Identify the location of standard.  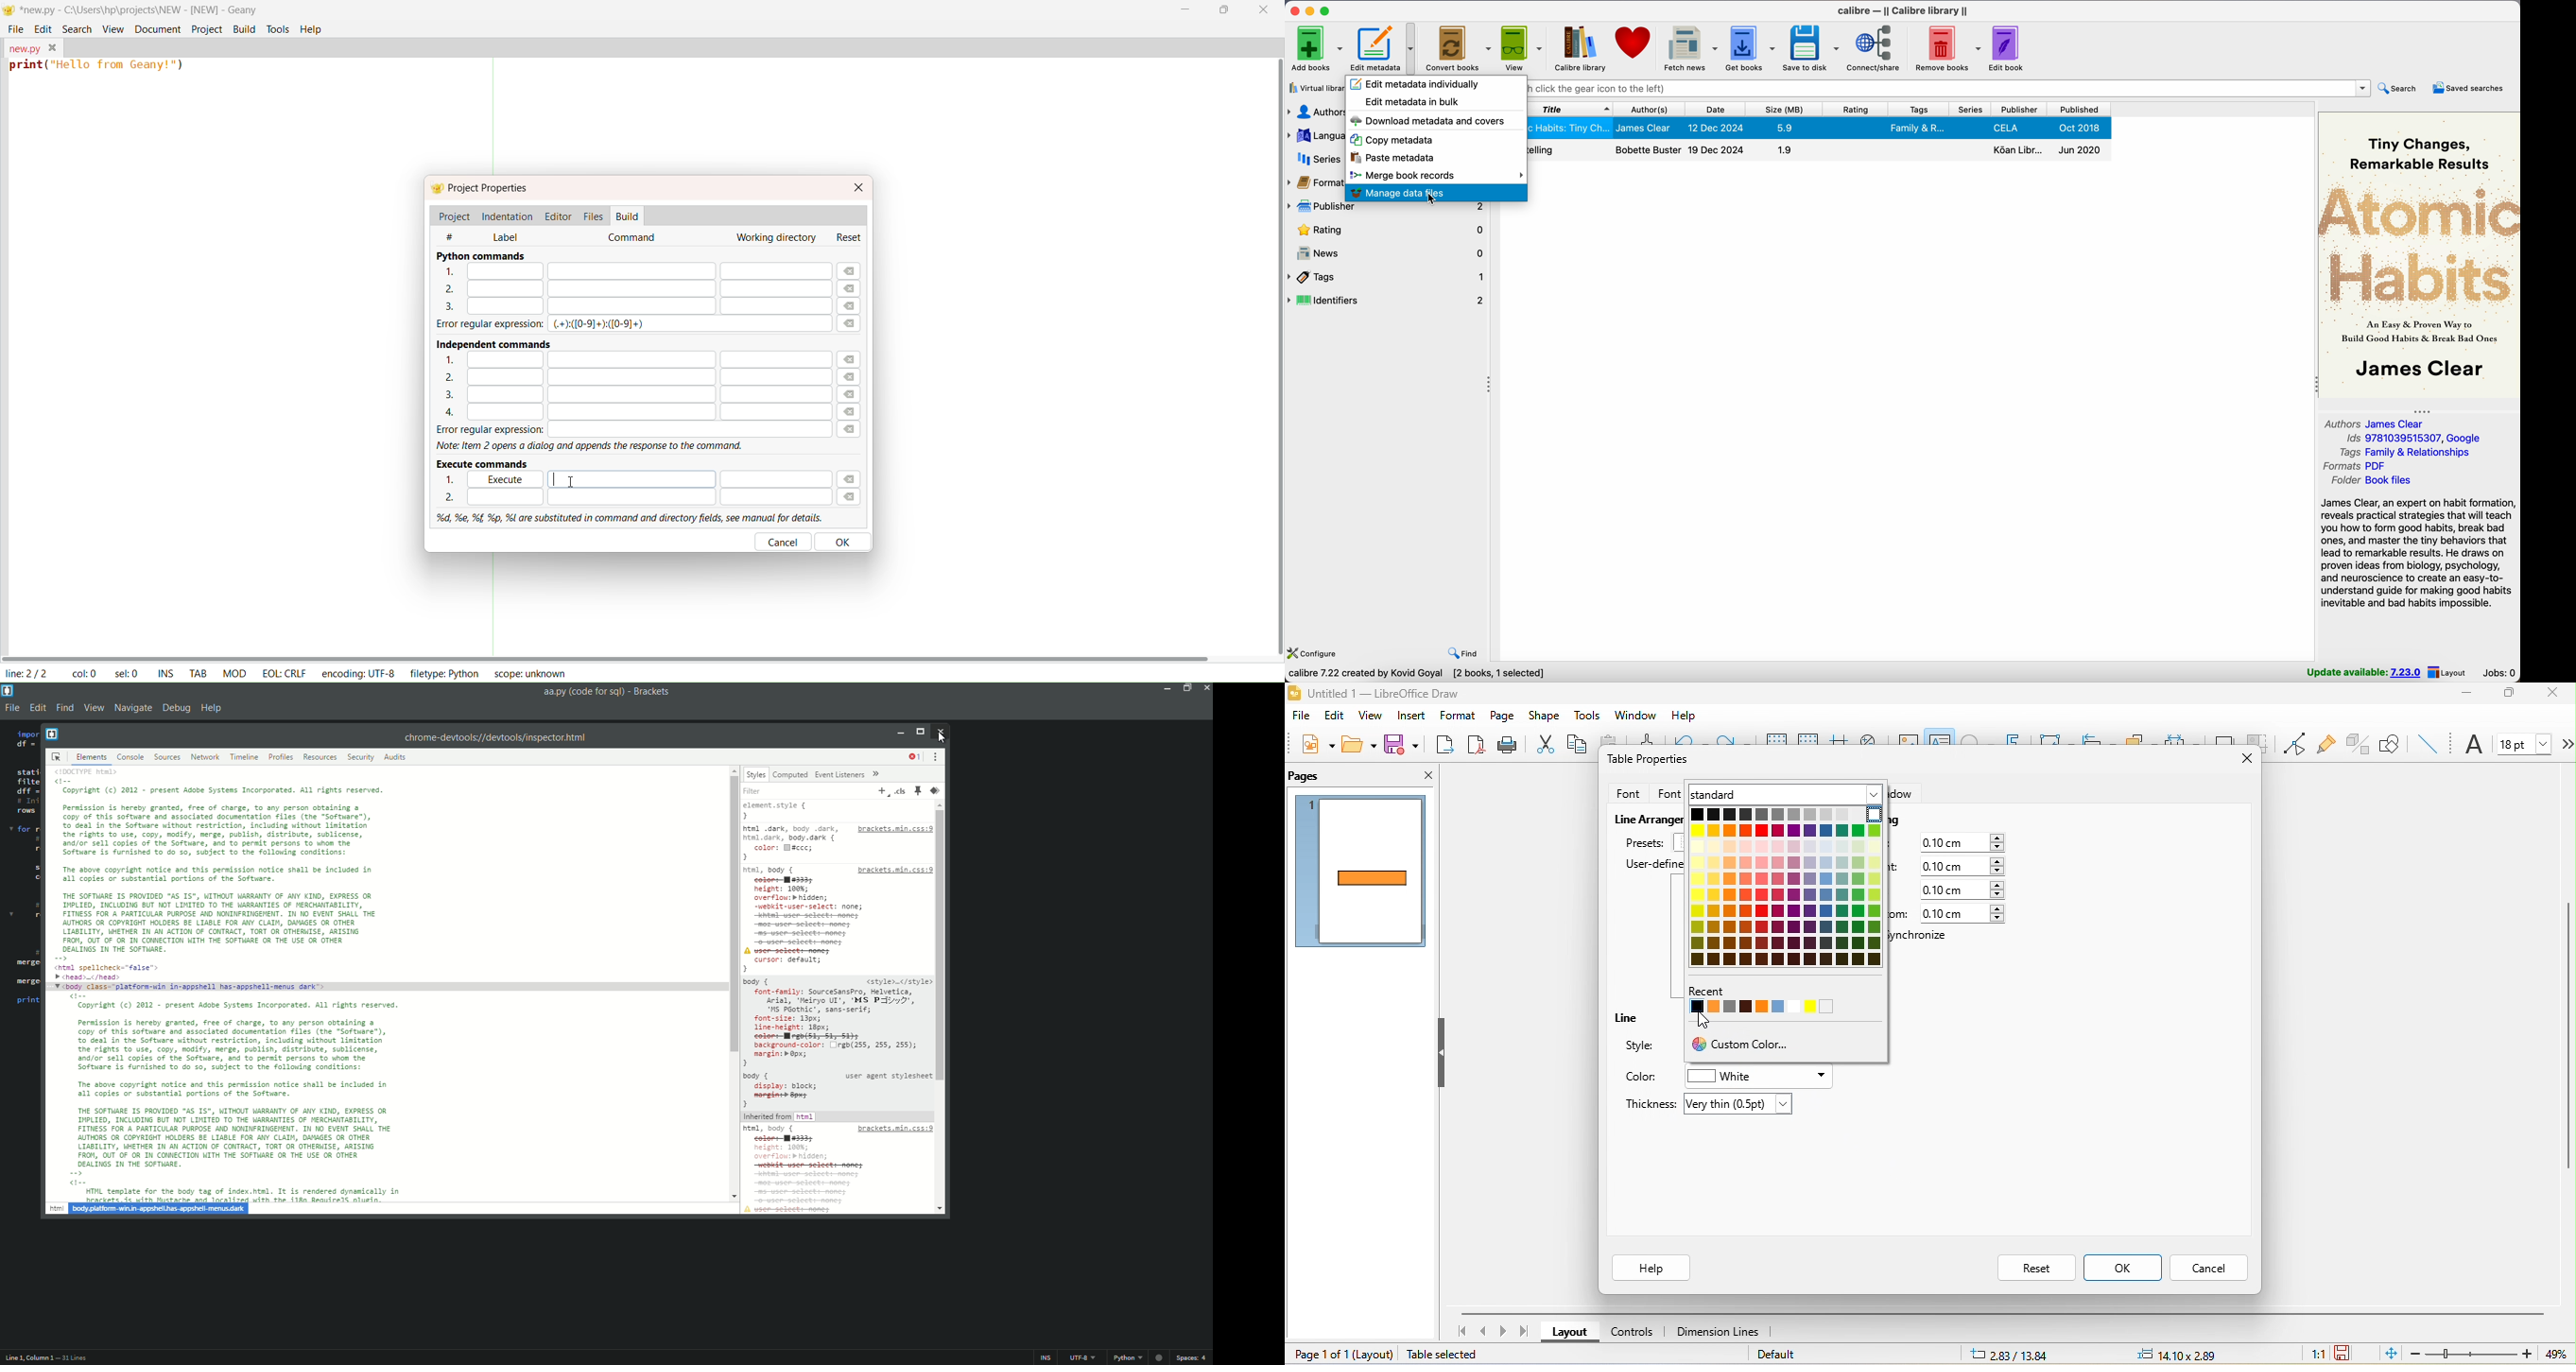
(1783, 791).